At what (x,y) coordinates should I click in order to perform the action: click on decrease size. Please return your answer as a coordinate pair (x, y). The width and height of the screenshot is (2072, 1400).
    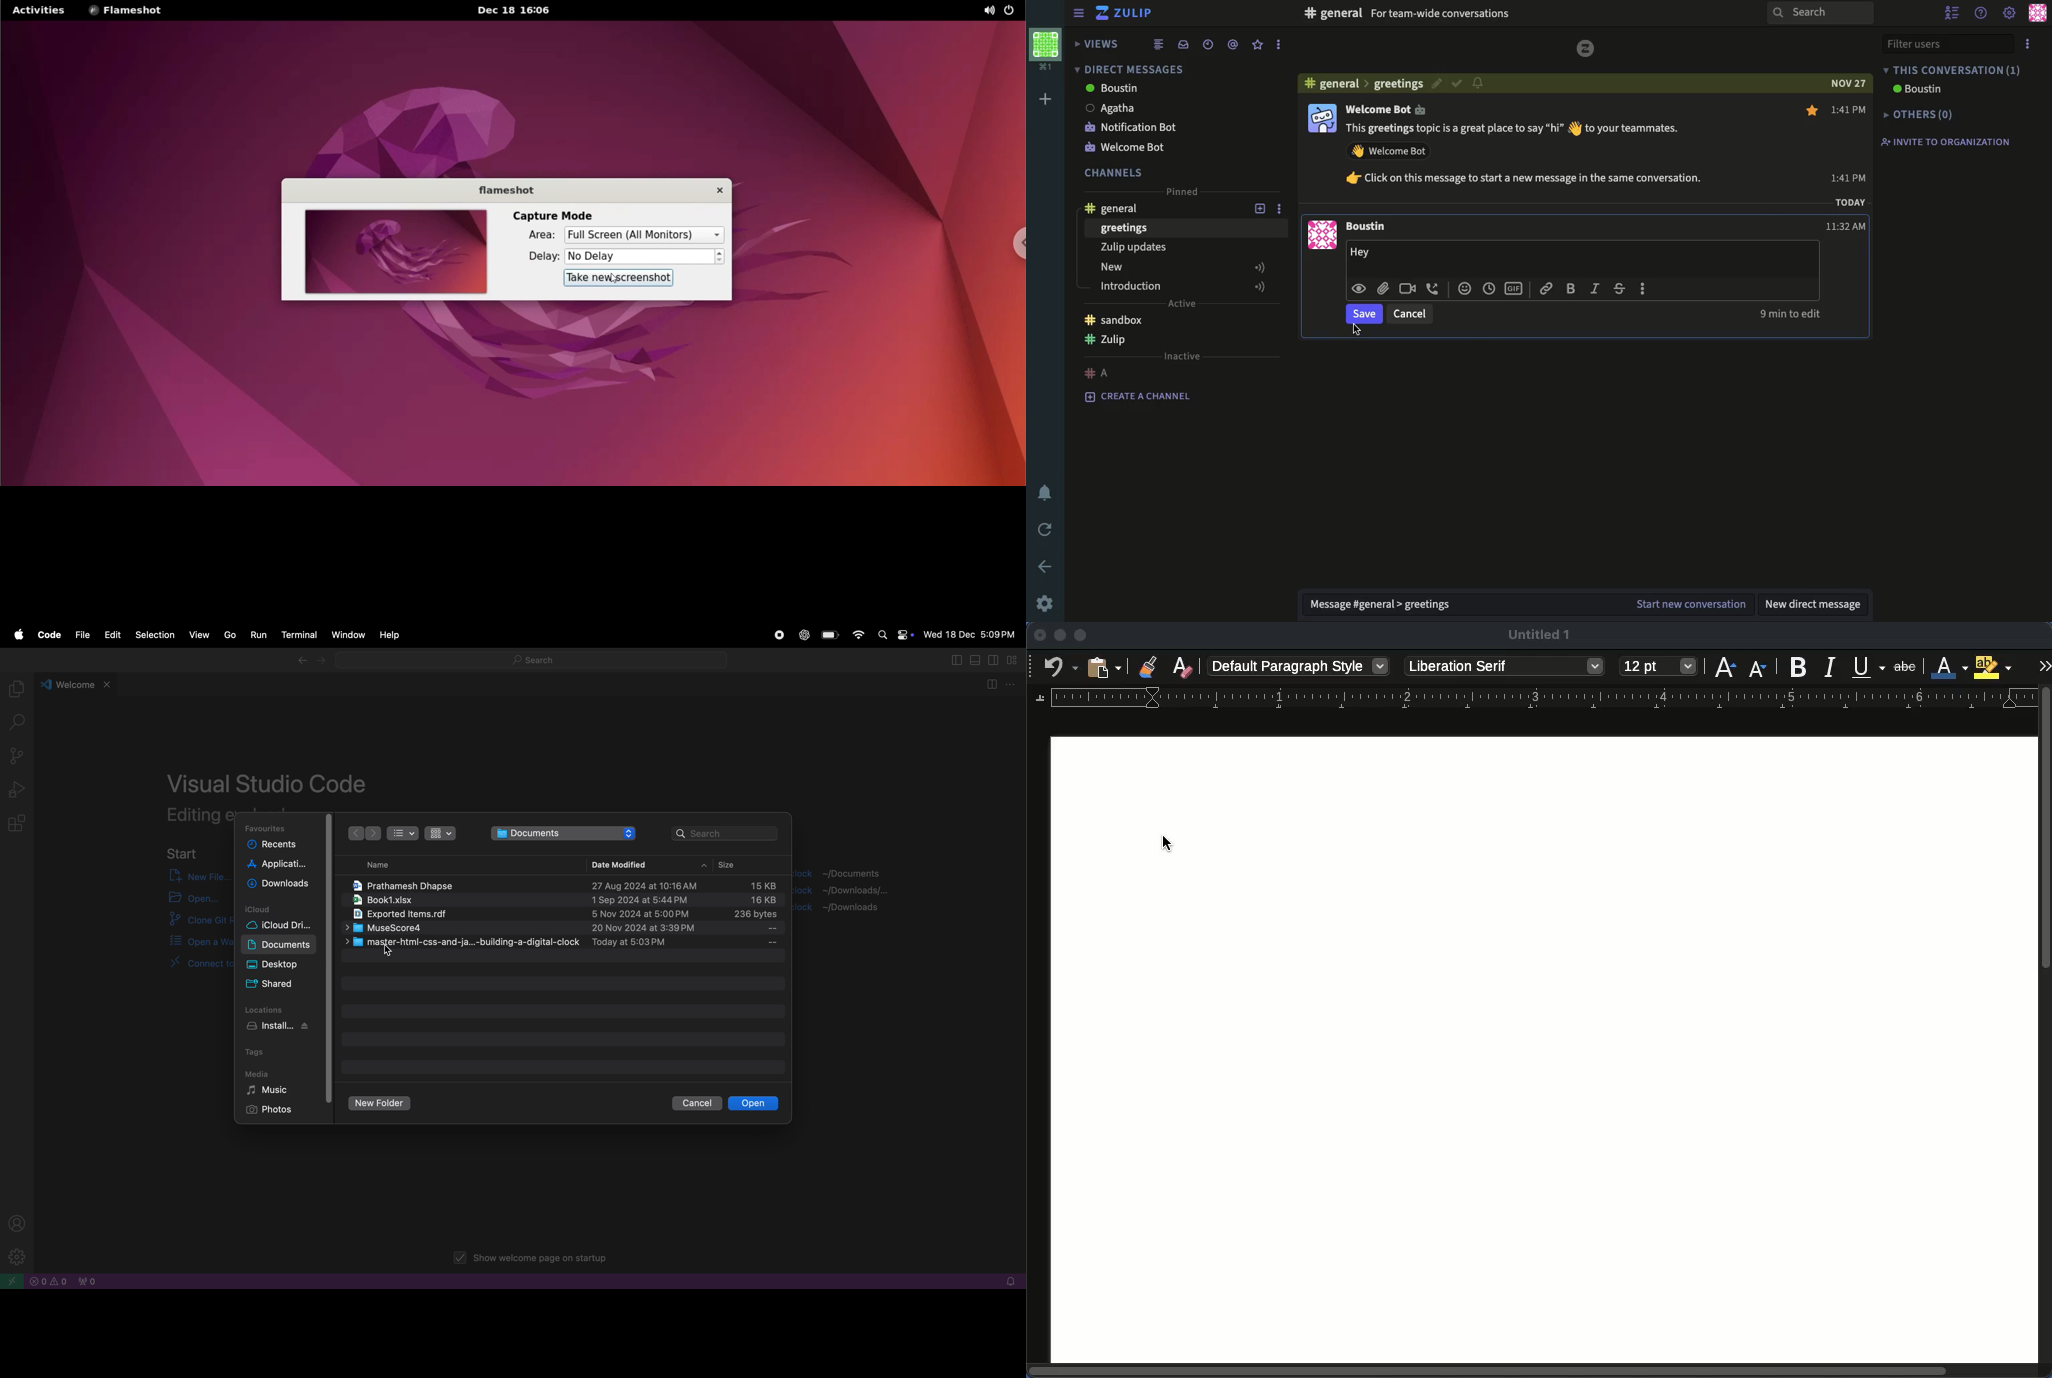
    Looking at the image, I should click on (1756, 670).